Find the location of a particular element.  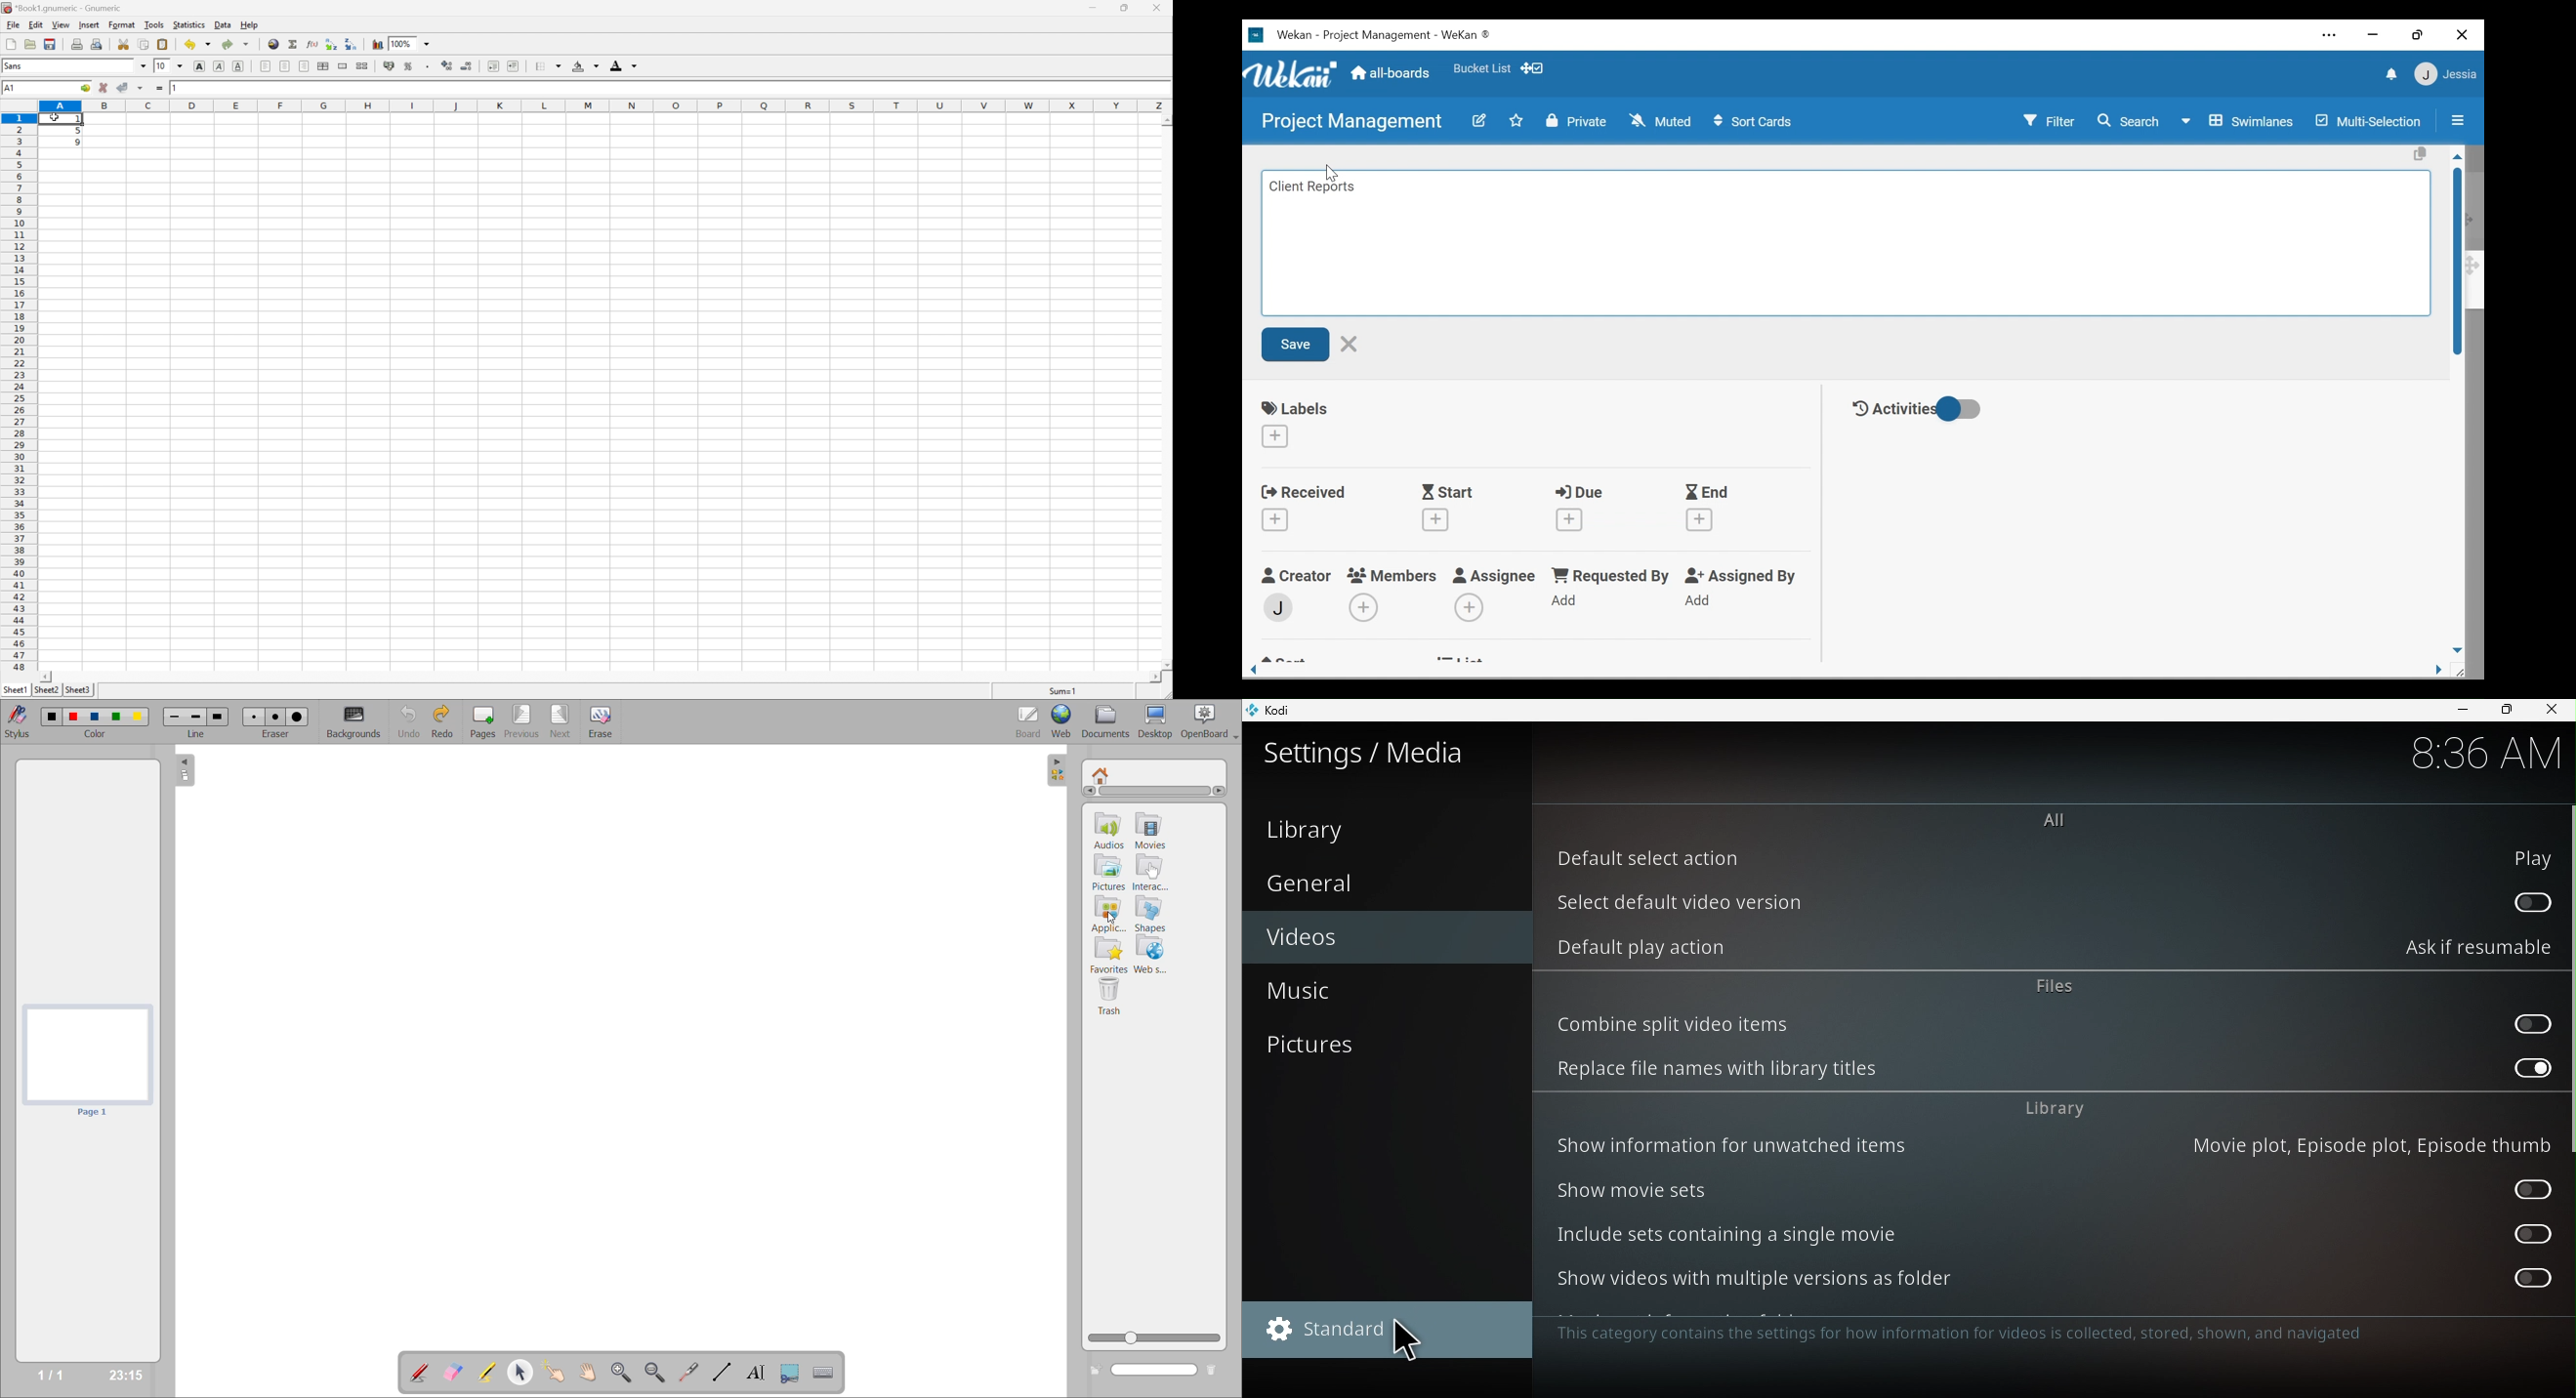

The category contains the settings for how information for videos is collected, shown and navigated. is located at coordinates (1971, 1338).